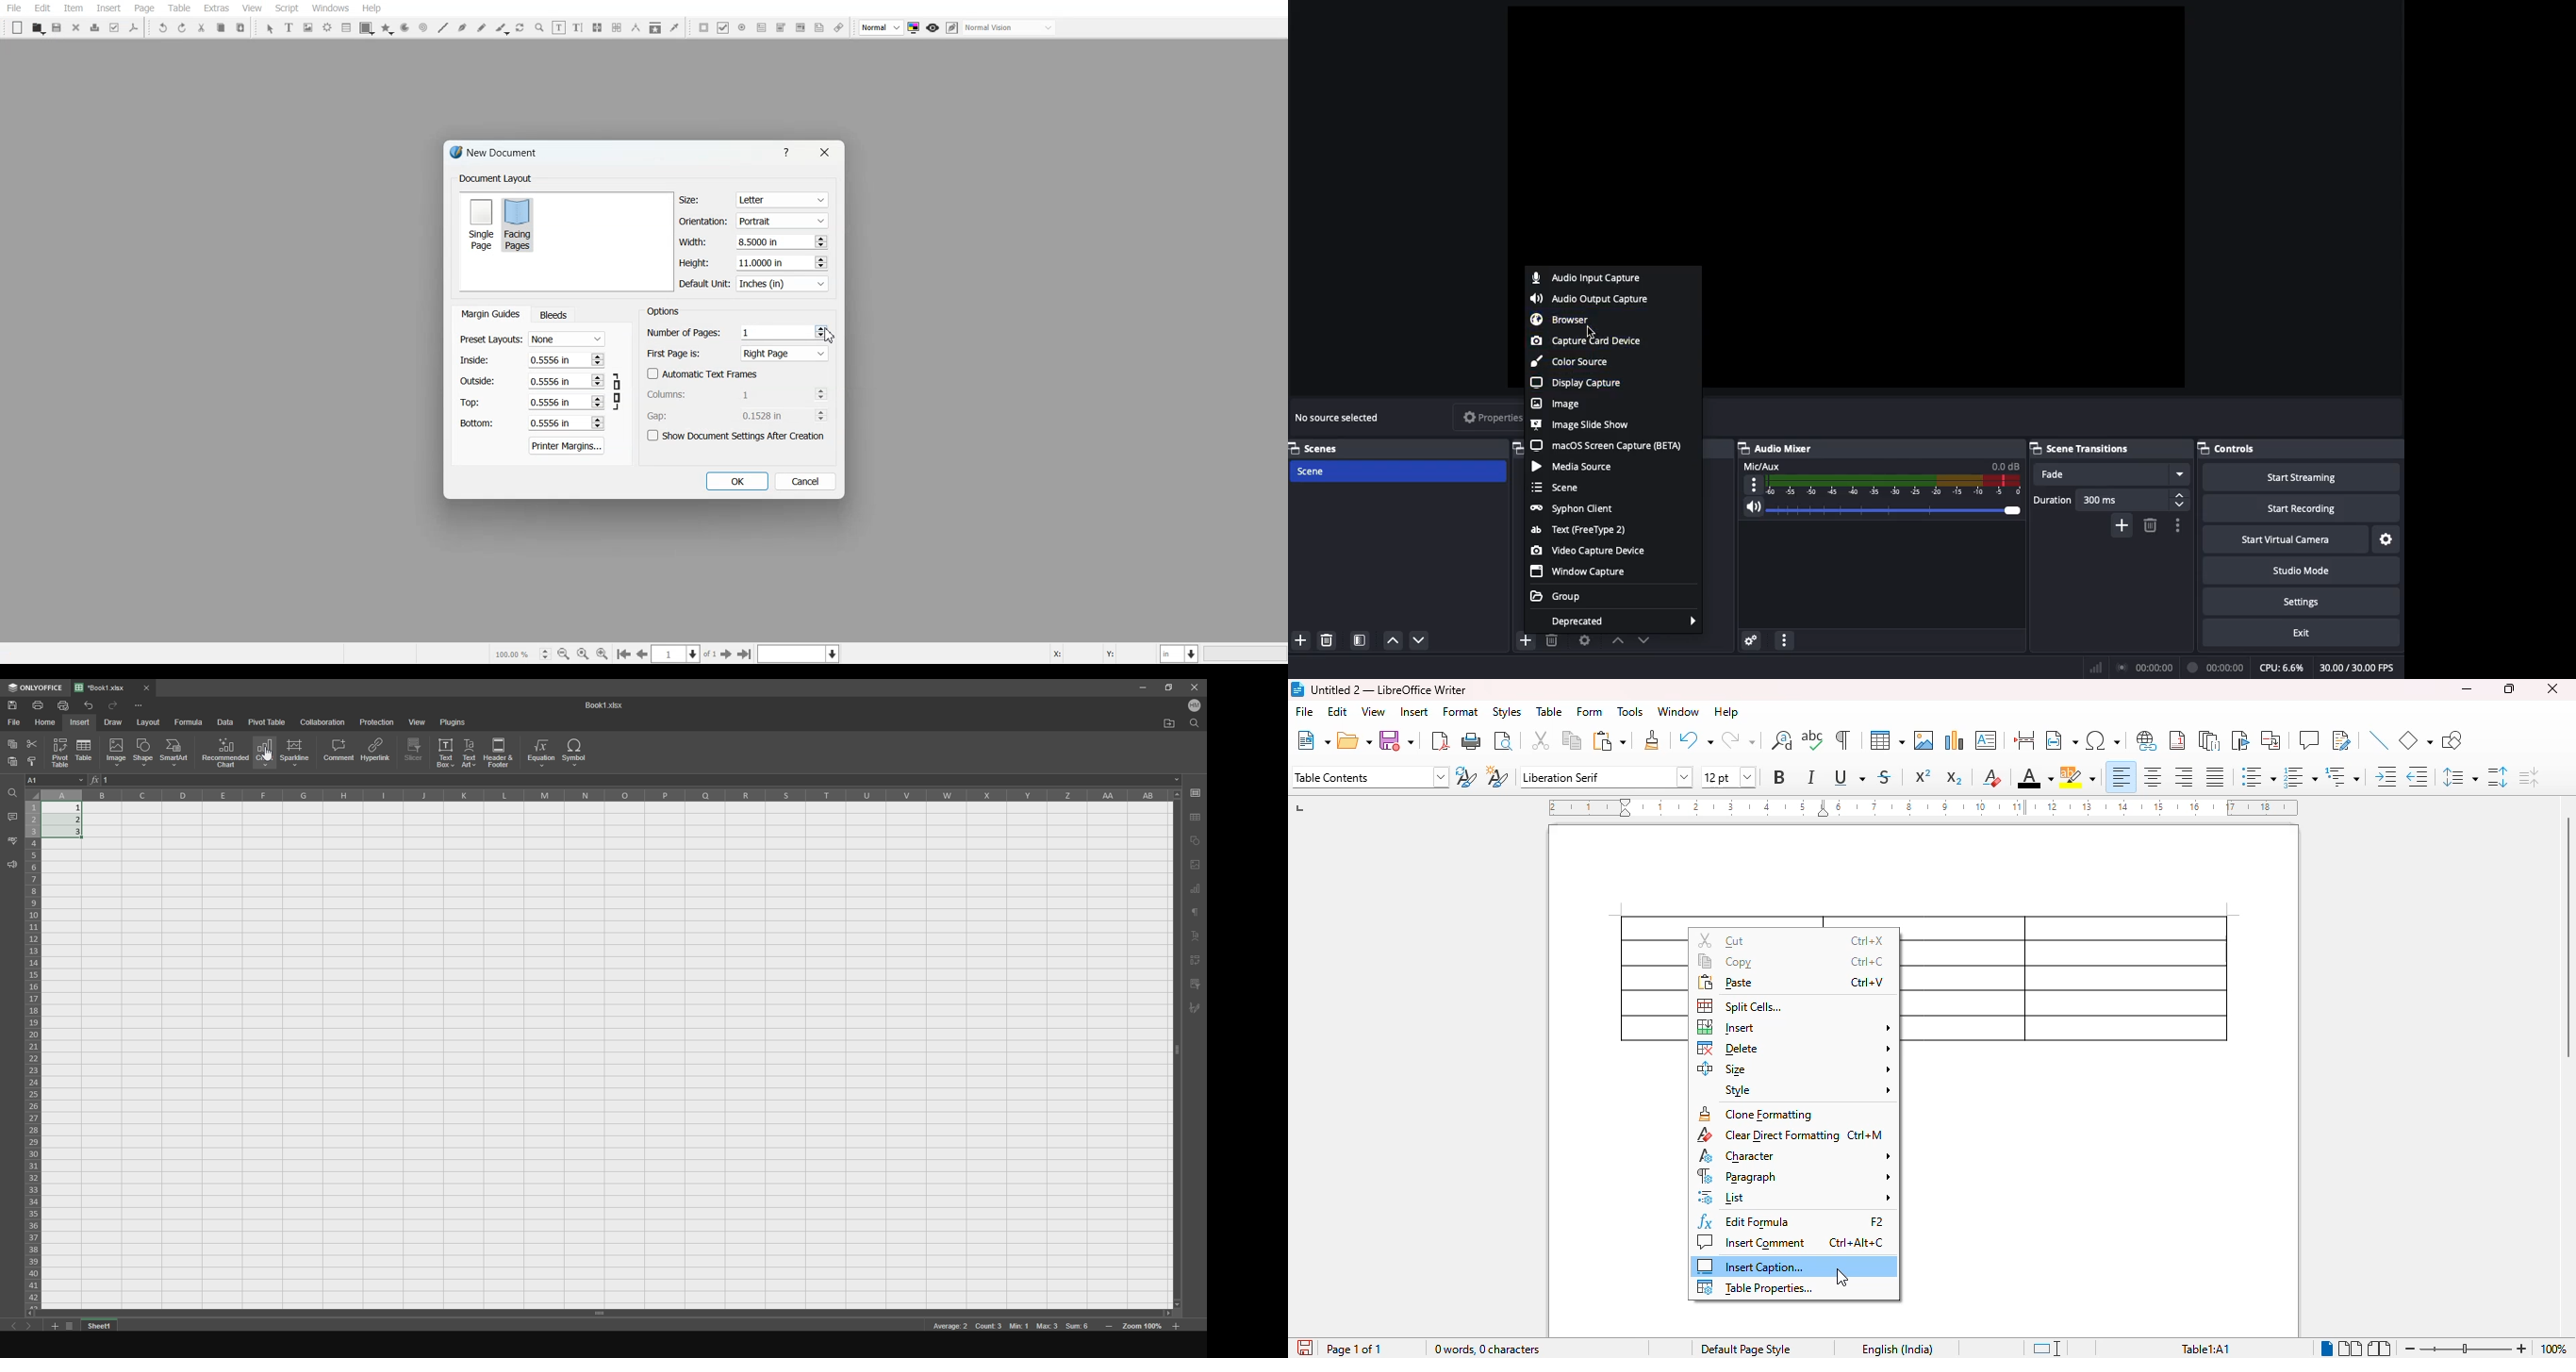 Image resolution: width=2576 pixels, height=1372 pixels. I want to click on undo, so click(1695, 739).